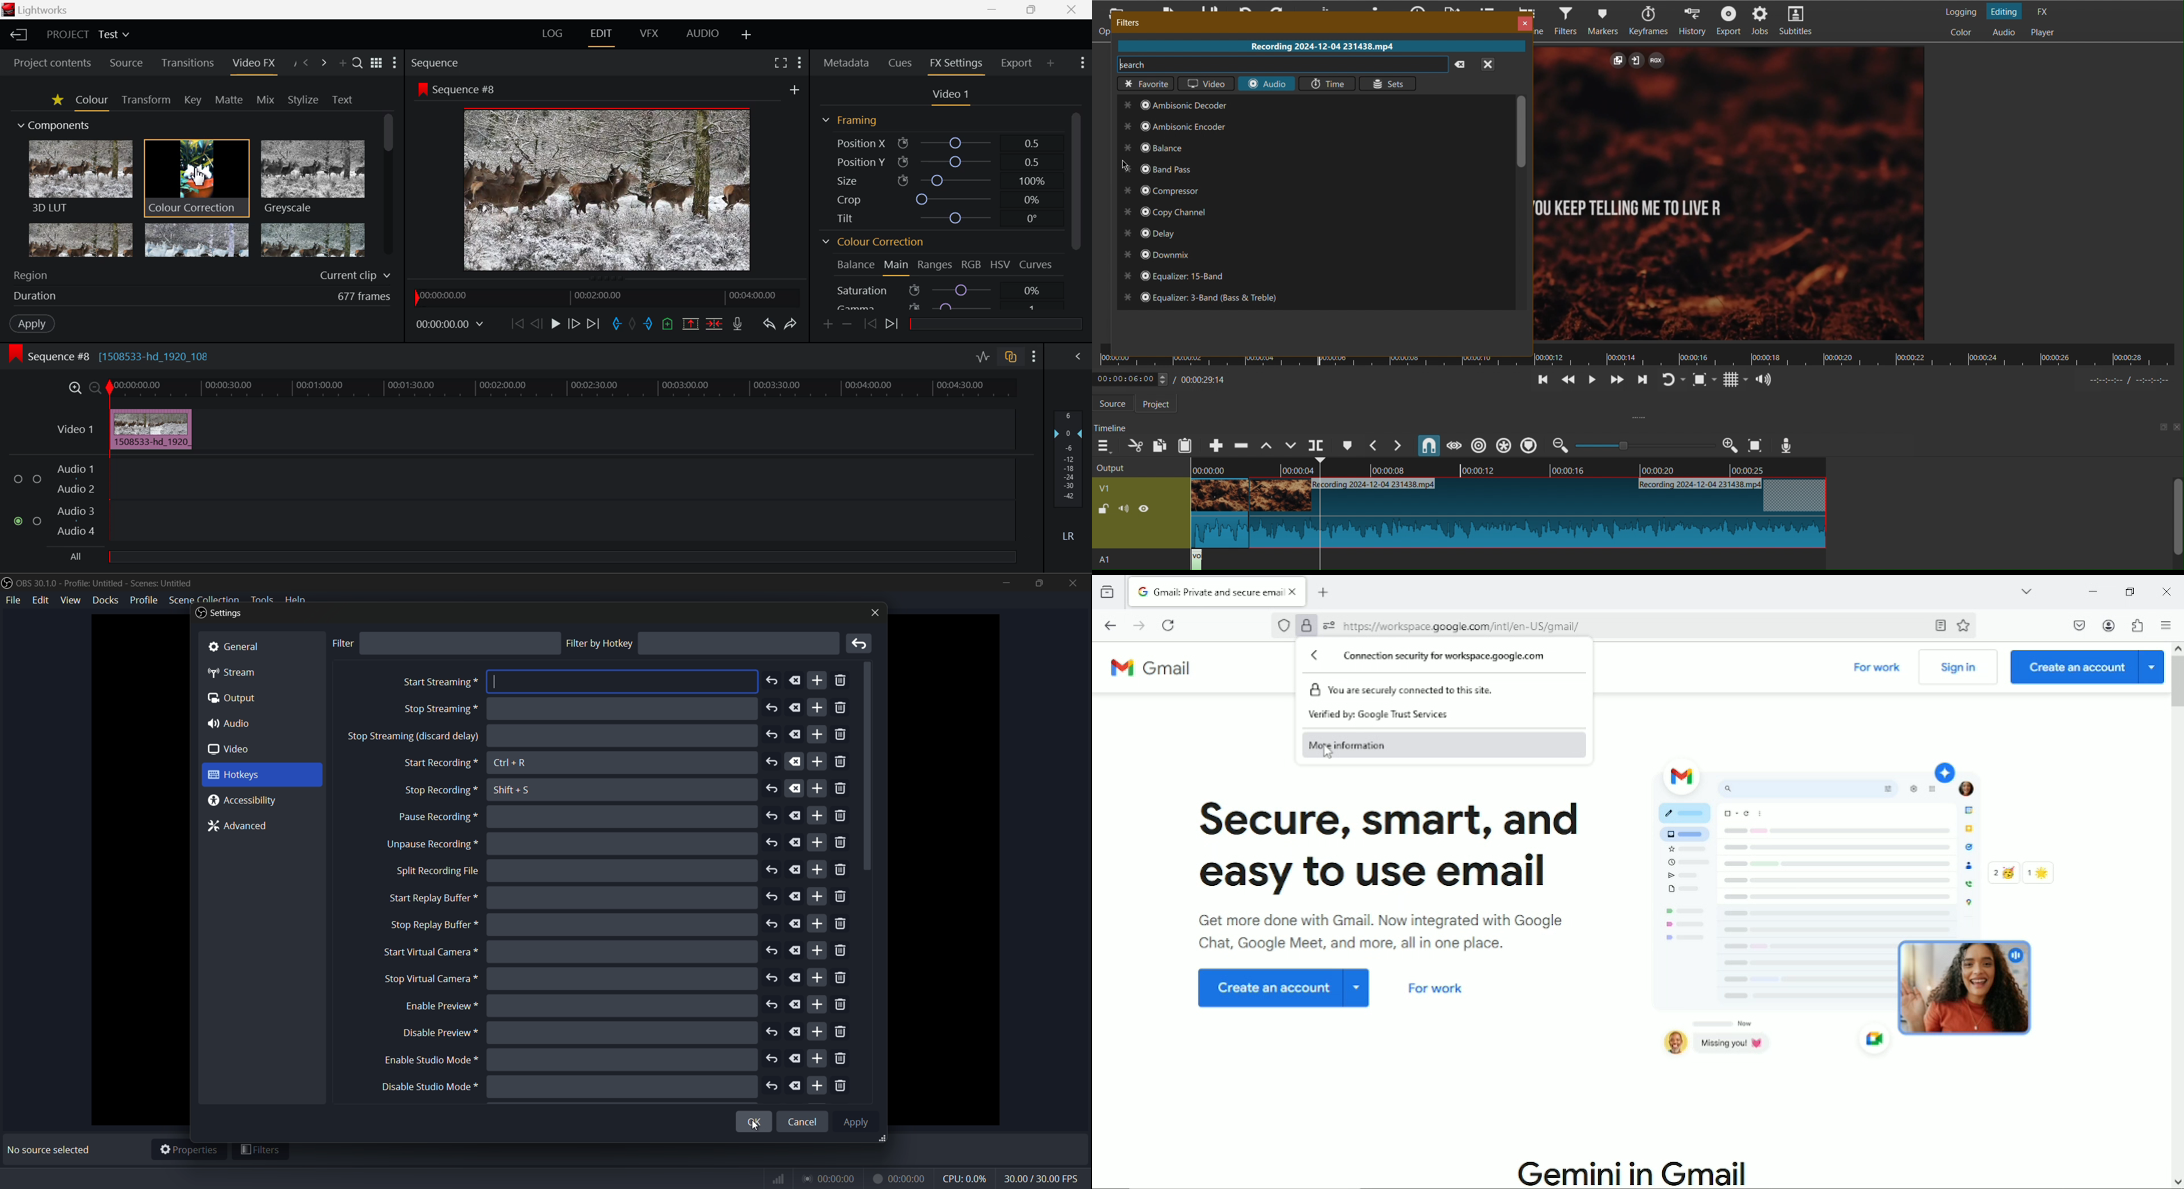 This screenshot has width=2184, height=1204. Describe the element at coordinates (431, 844) in the screenshot. I see `unpause recording` at that location.